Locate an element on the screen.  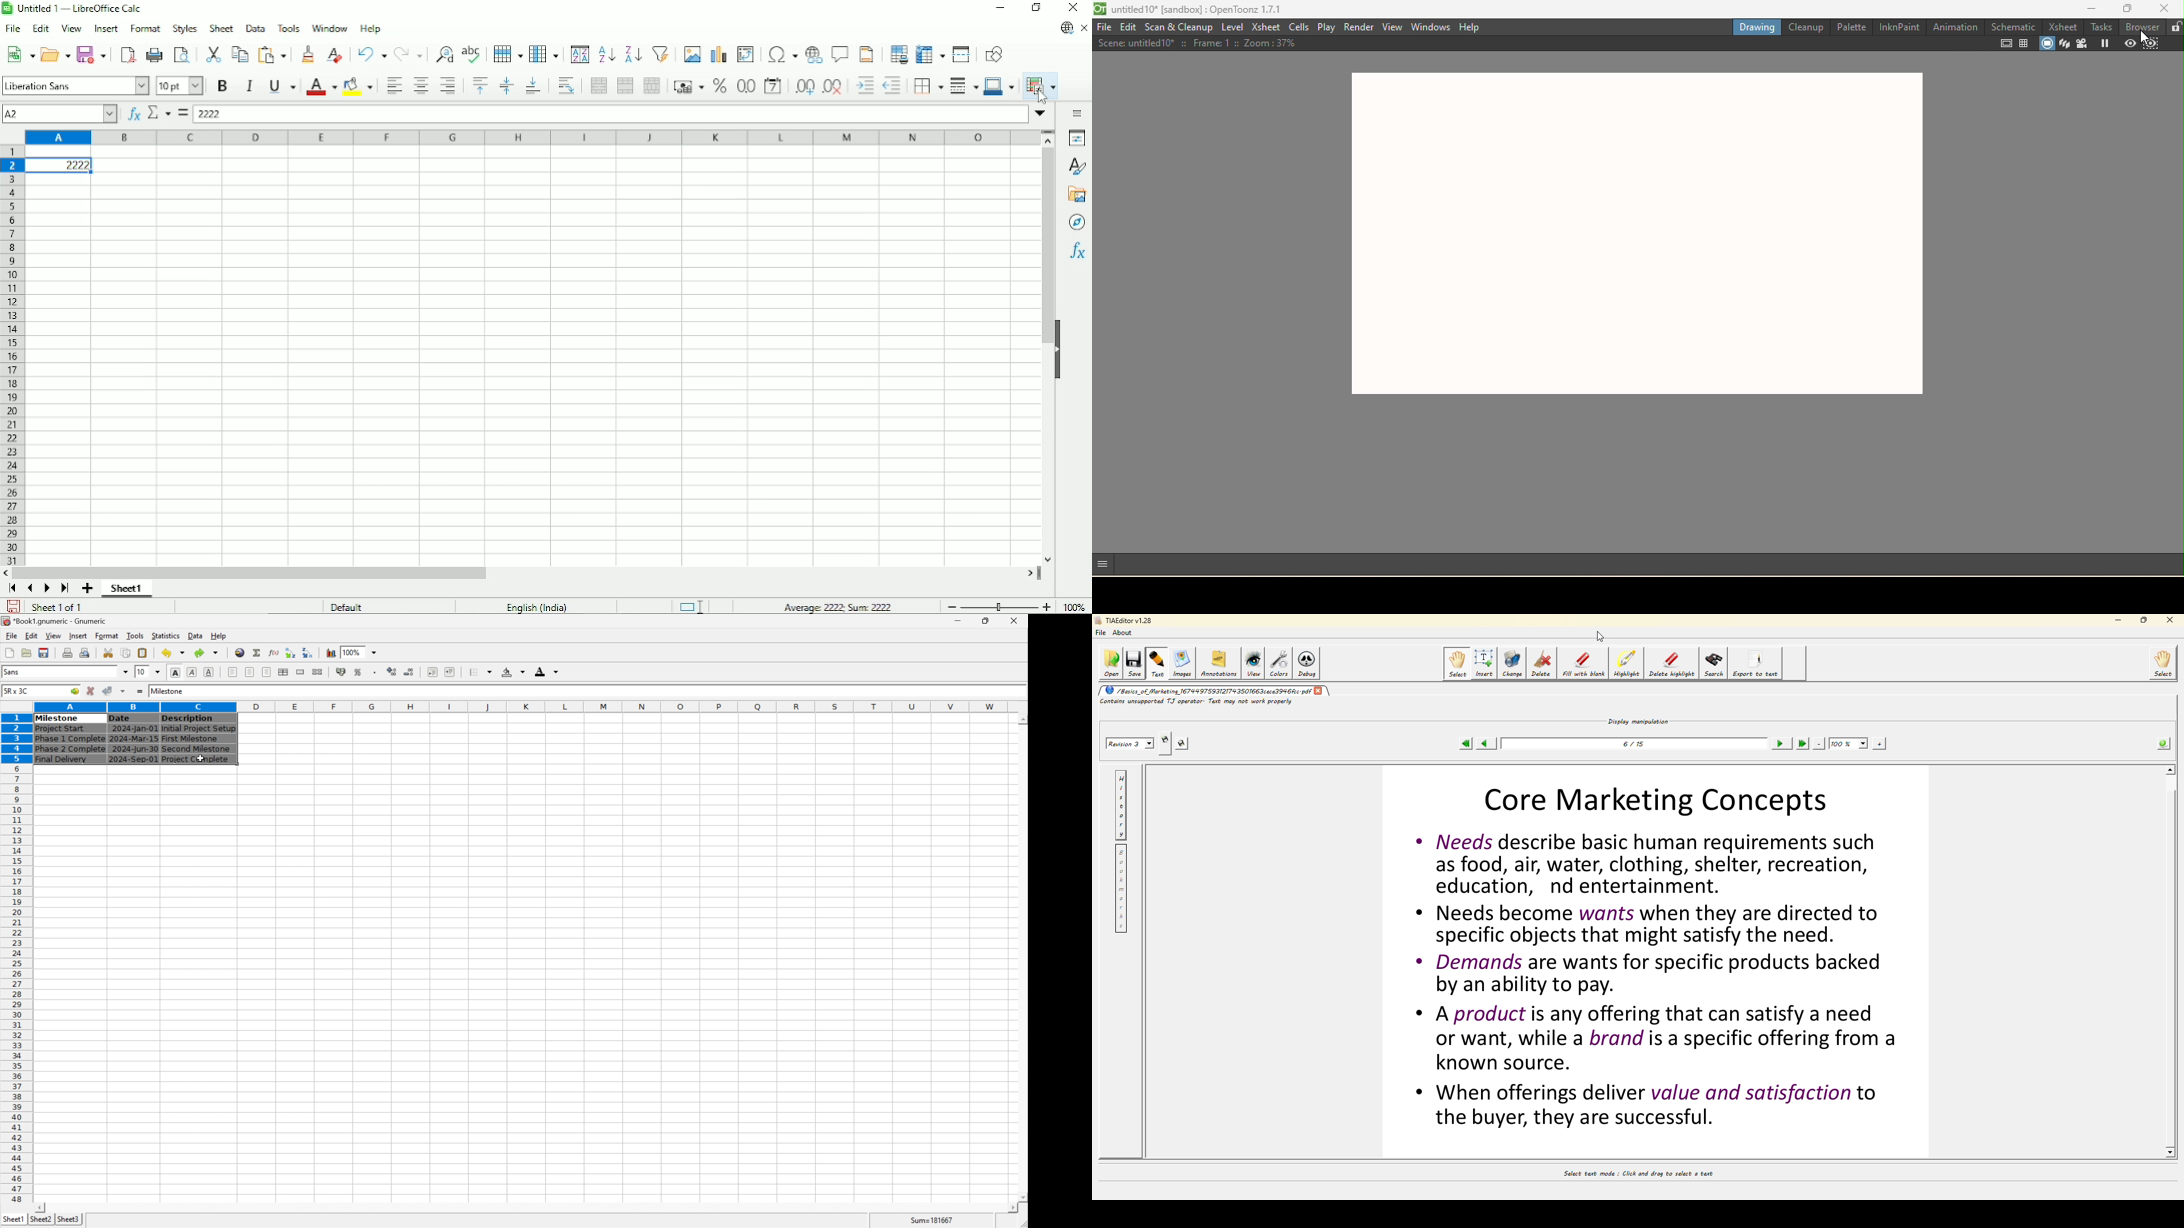
Save is located at coordinates (92, 54).